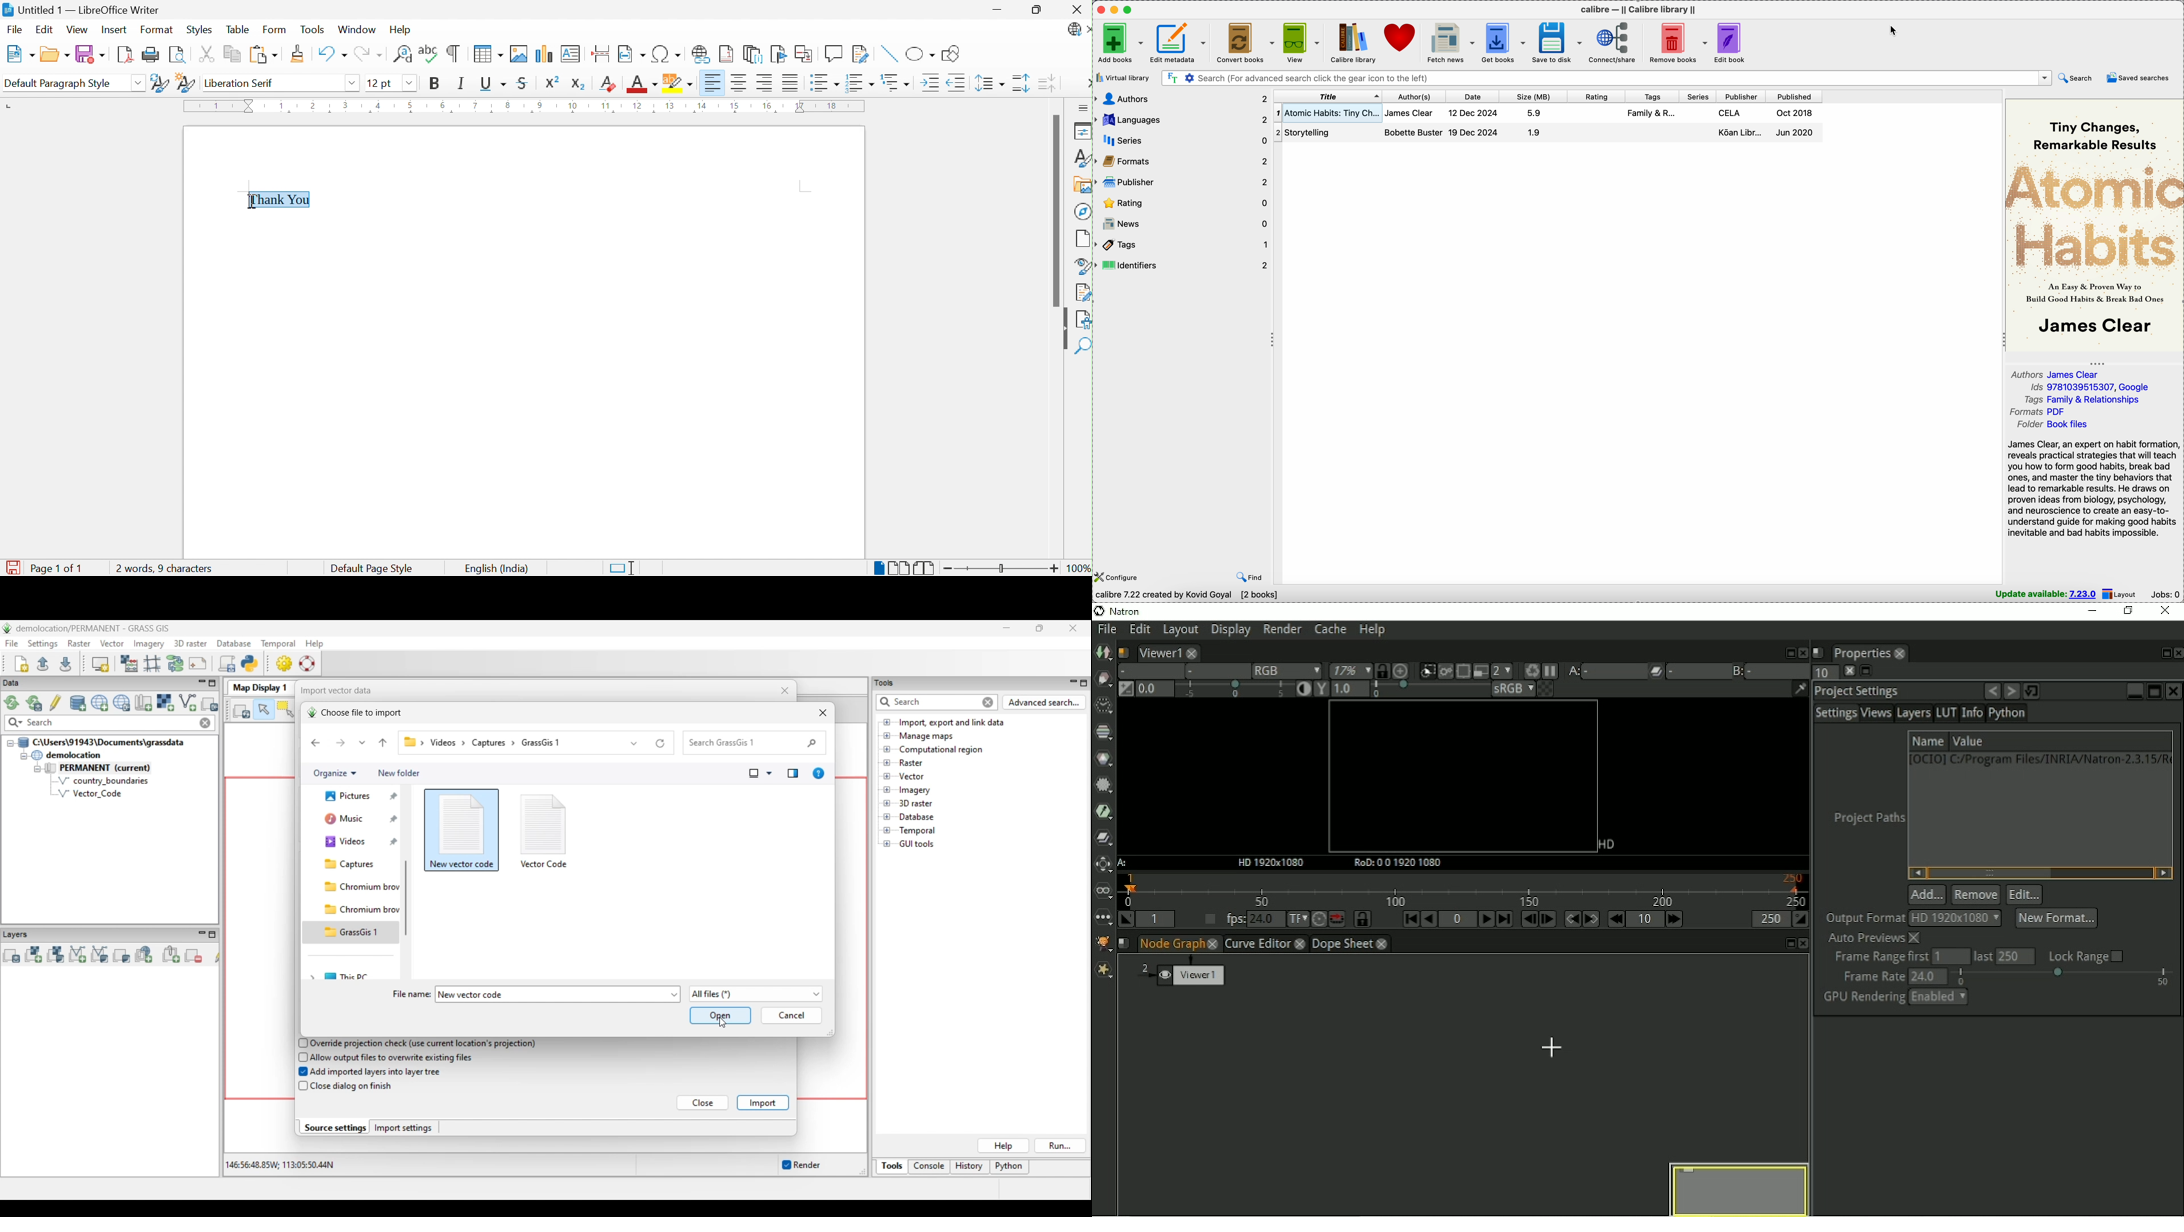 This screenshot has width=2184, height=1232. I want to click on Toggle Ordered List, so click(859, 82).